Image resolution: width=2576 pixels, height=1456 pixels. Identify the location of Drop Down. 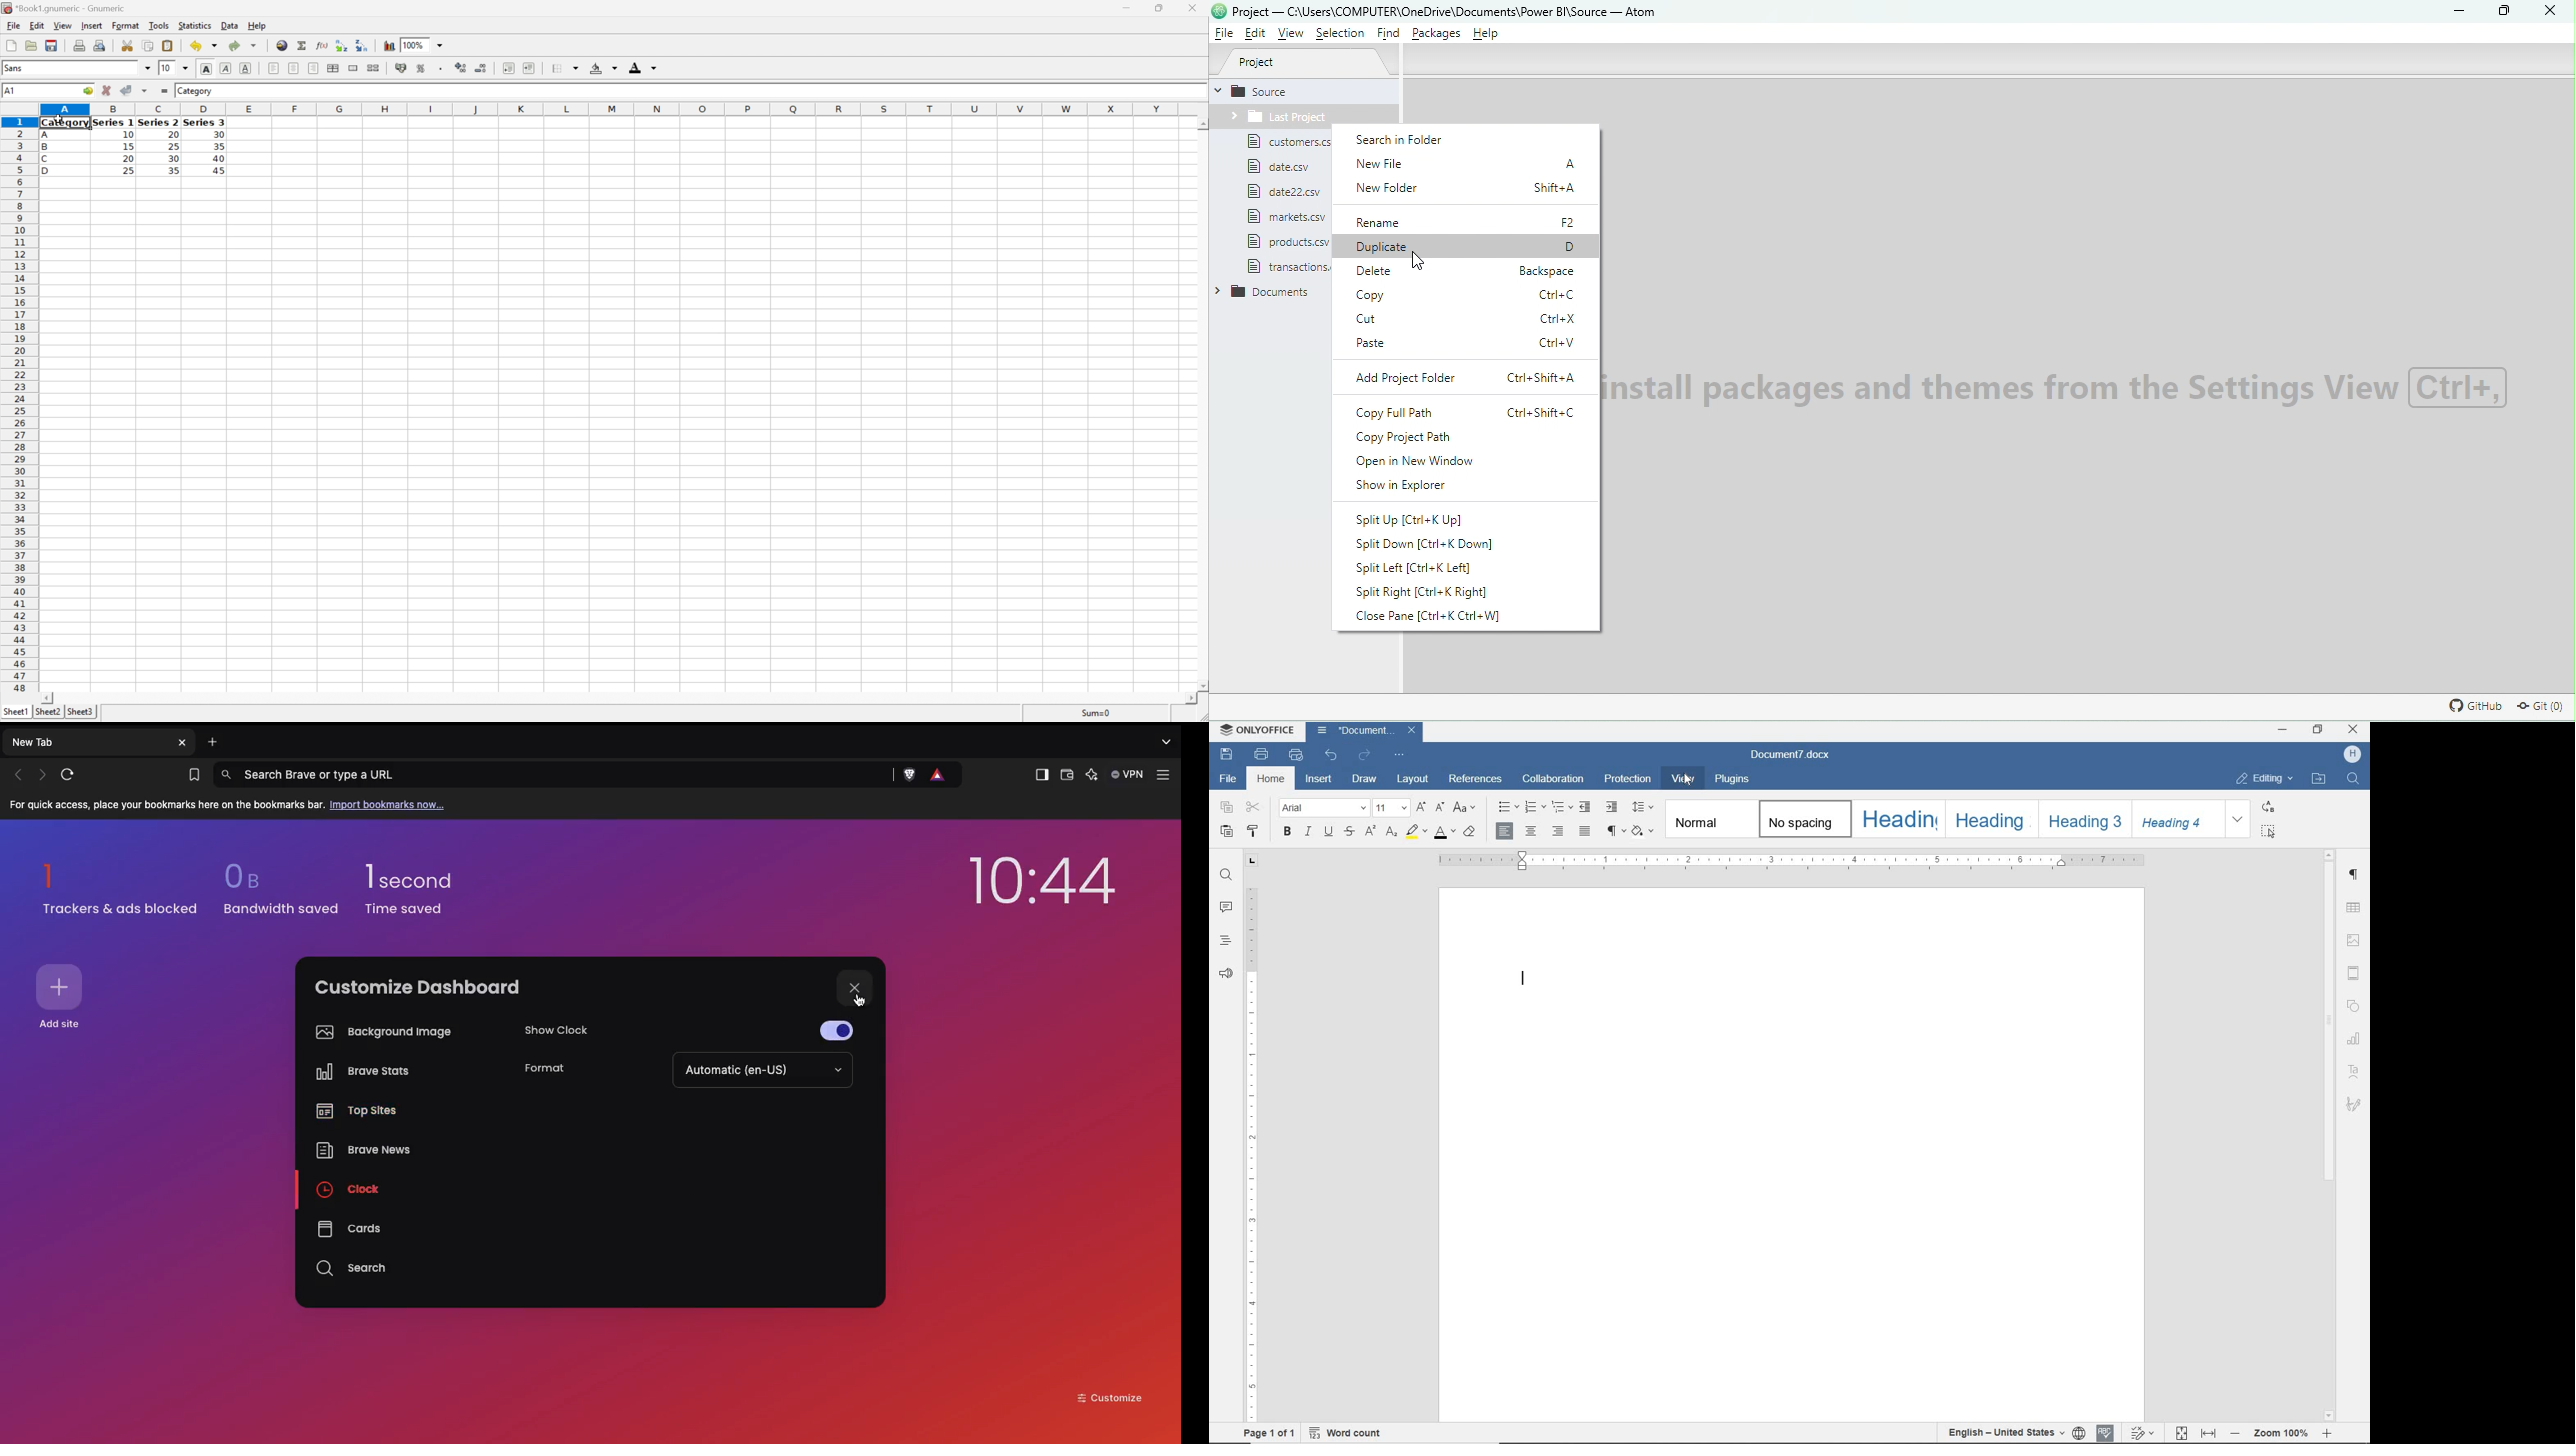
(147, 68).